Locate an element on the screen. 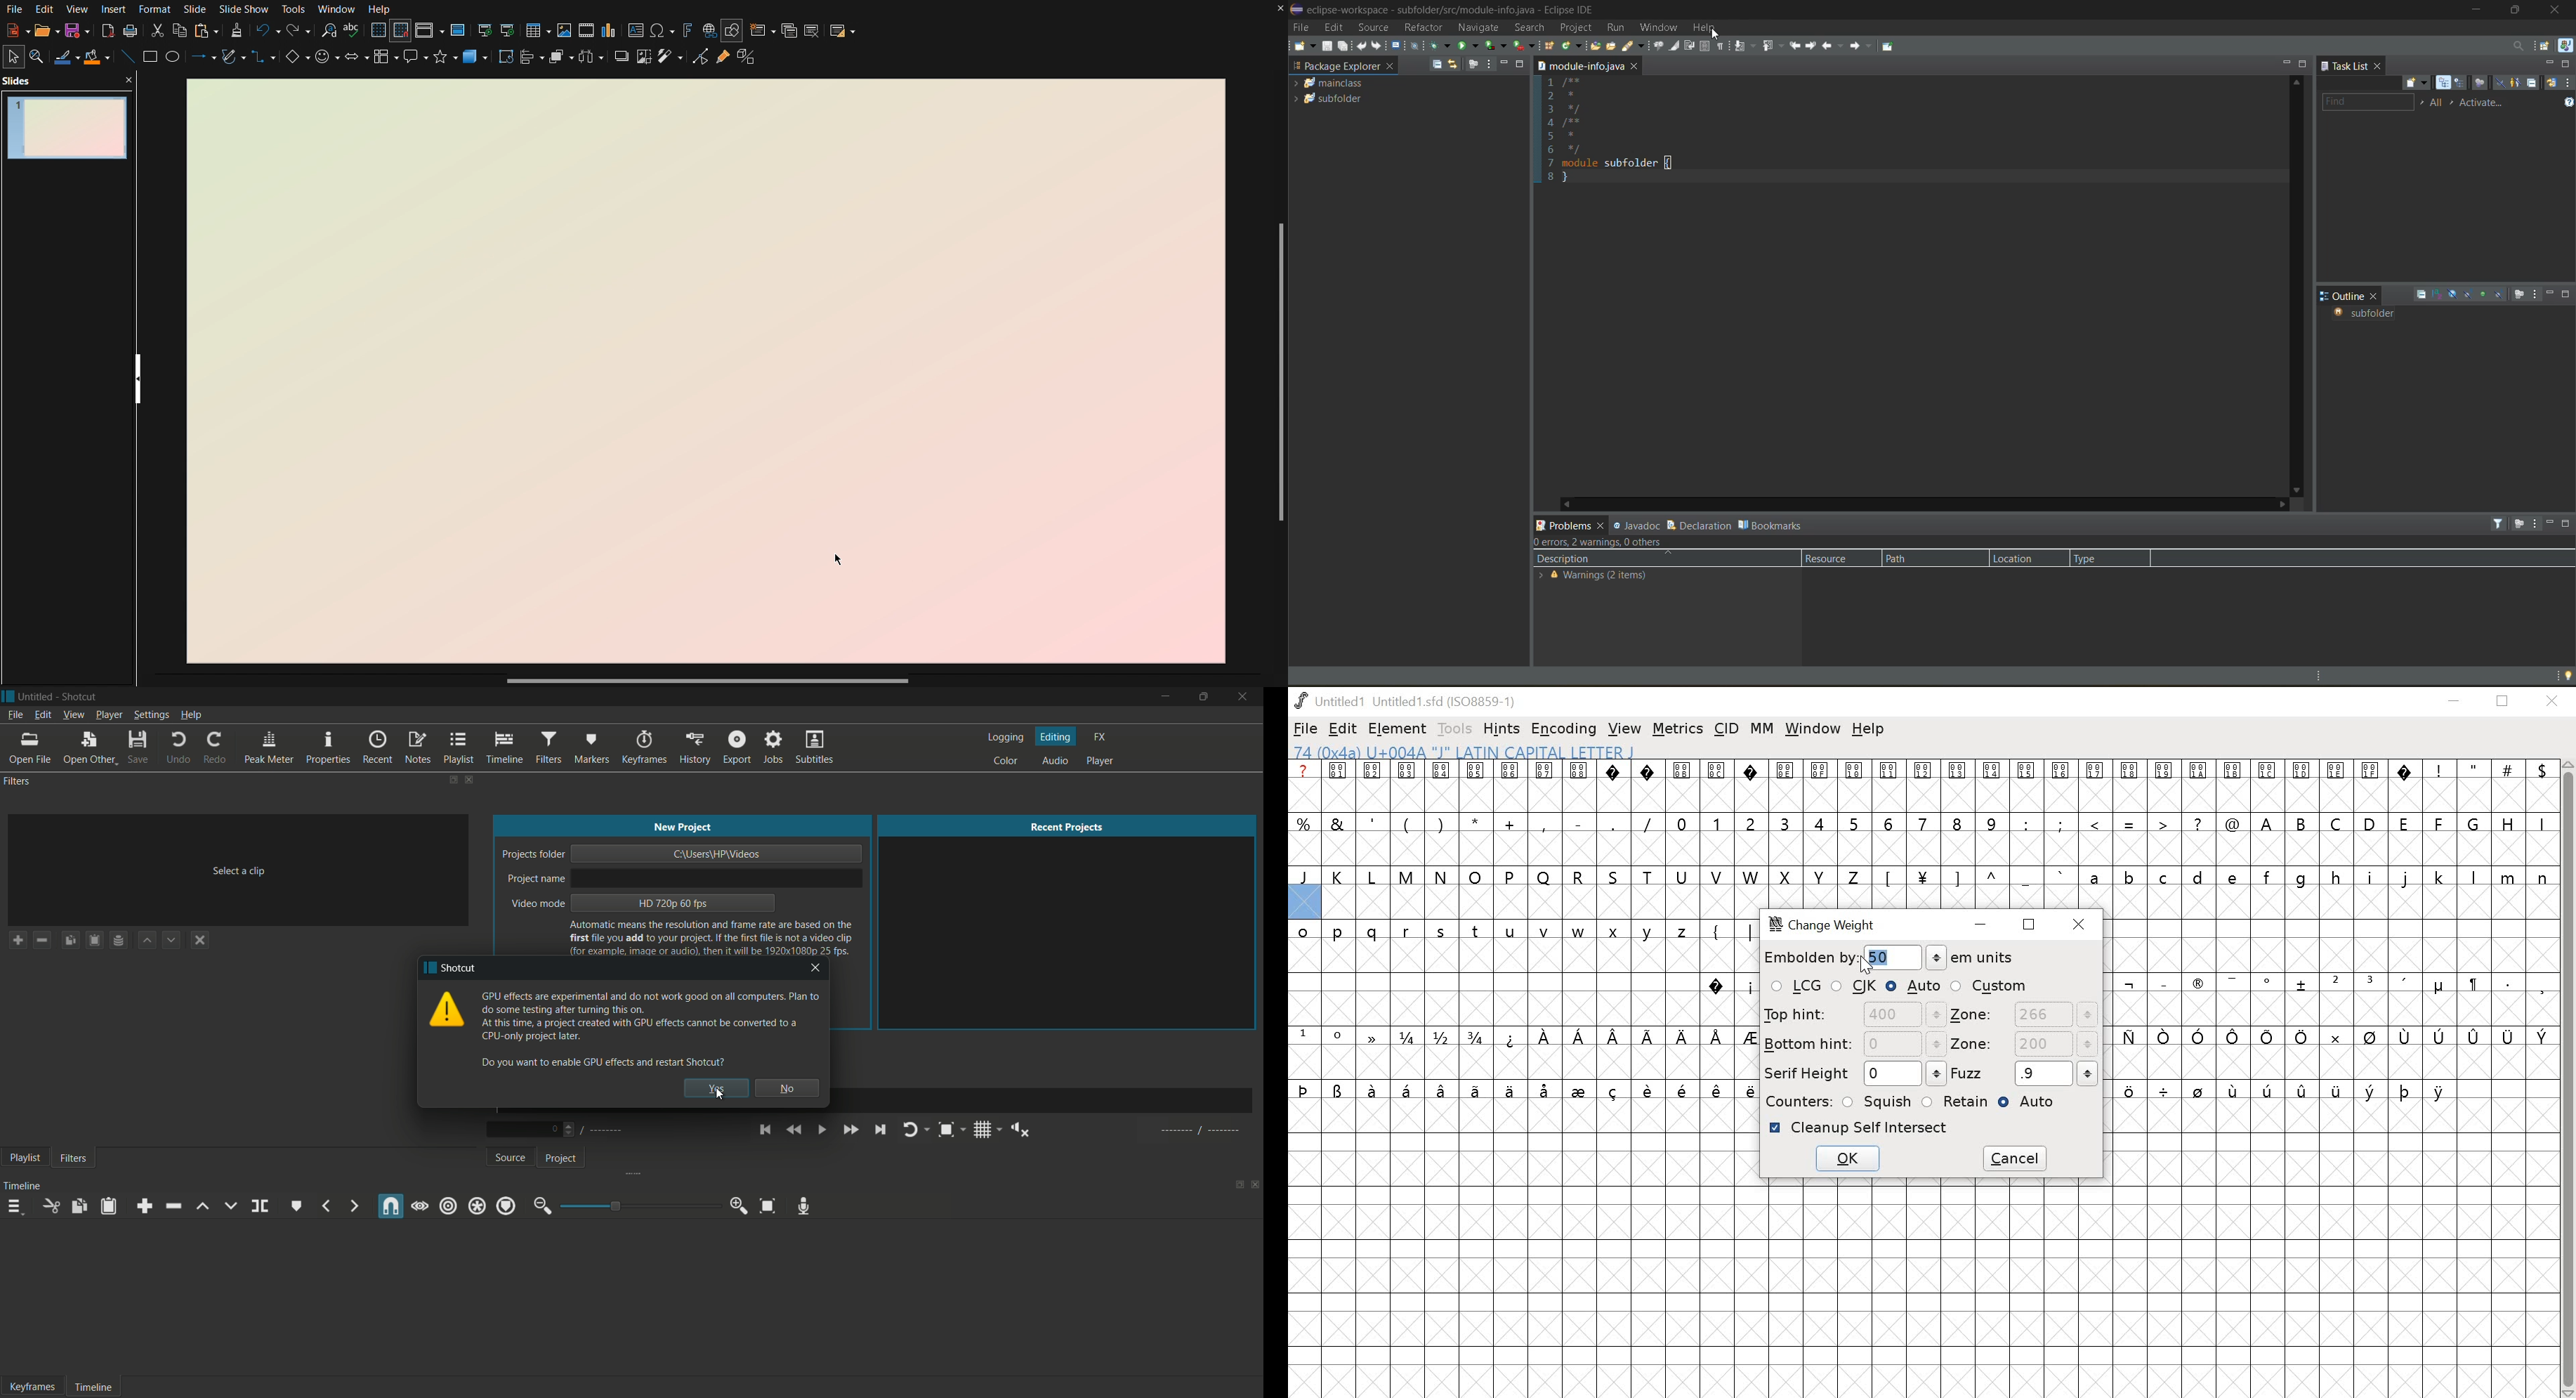 Image resolution: width=2576 pixels, height=1400 pixels. Crop images is located at coordinates (643, 61).